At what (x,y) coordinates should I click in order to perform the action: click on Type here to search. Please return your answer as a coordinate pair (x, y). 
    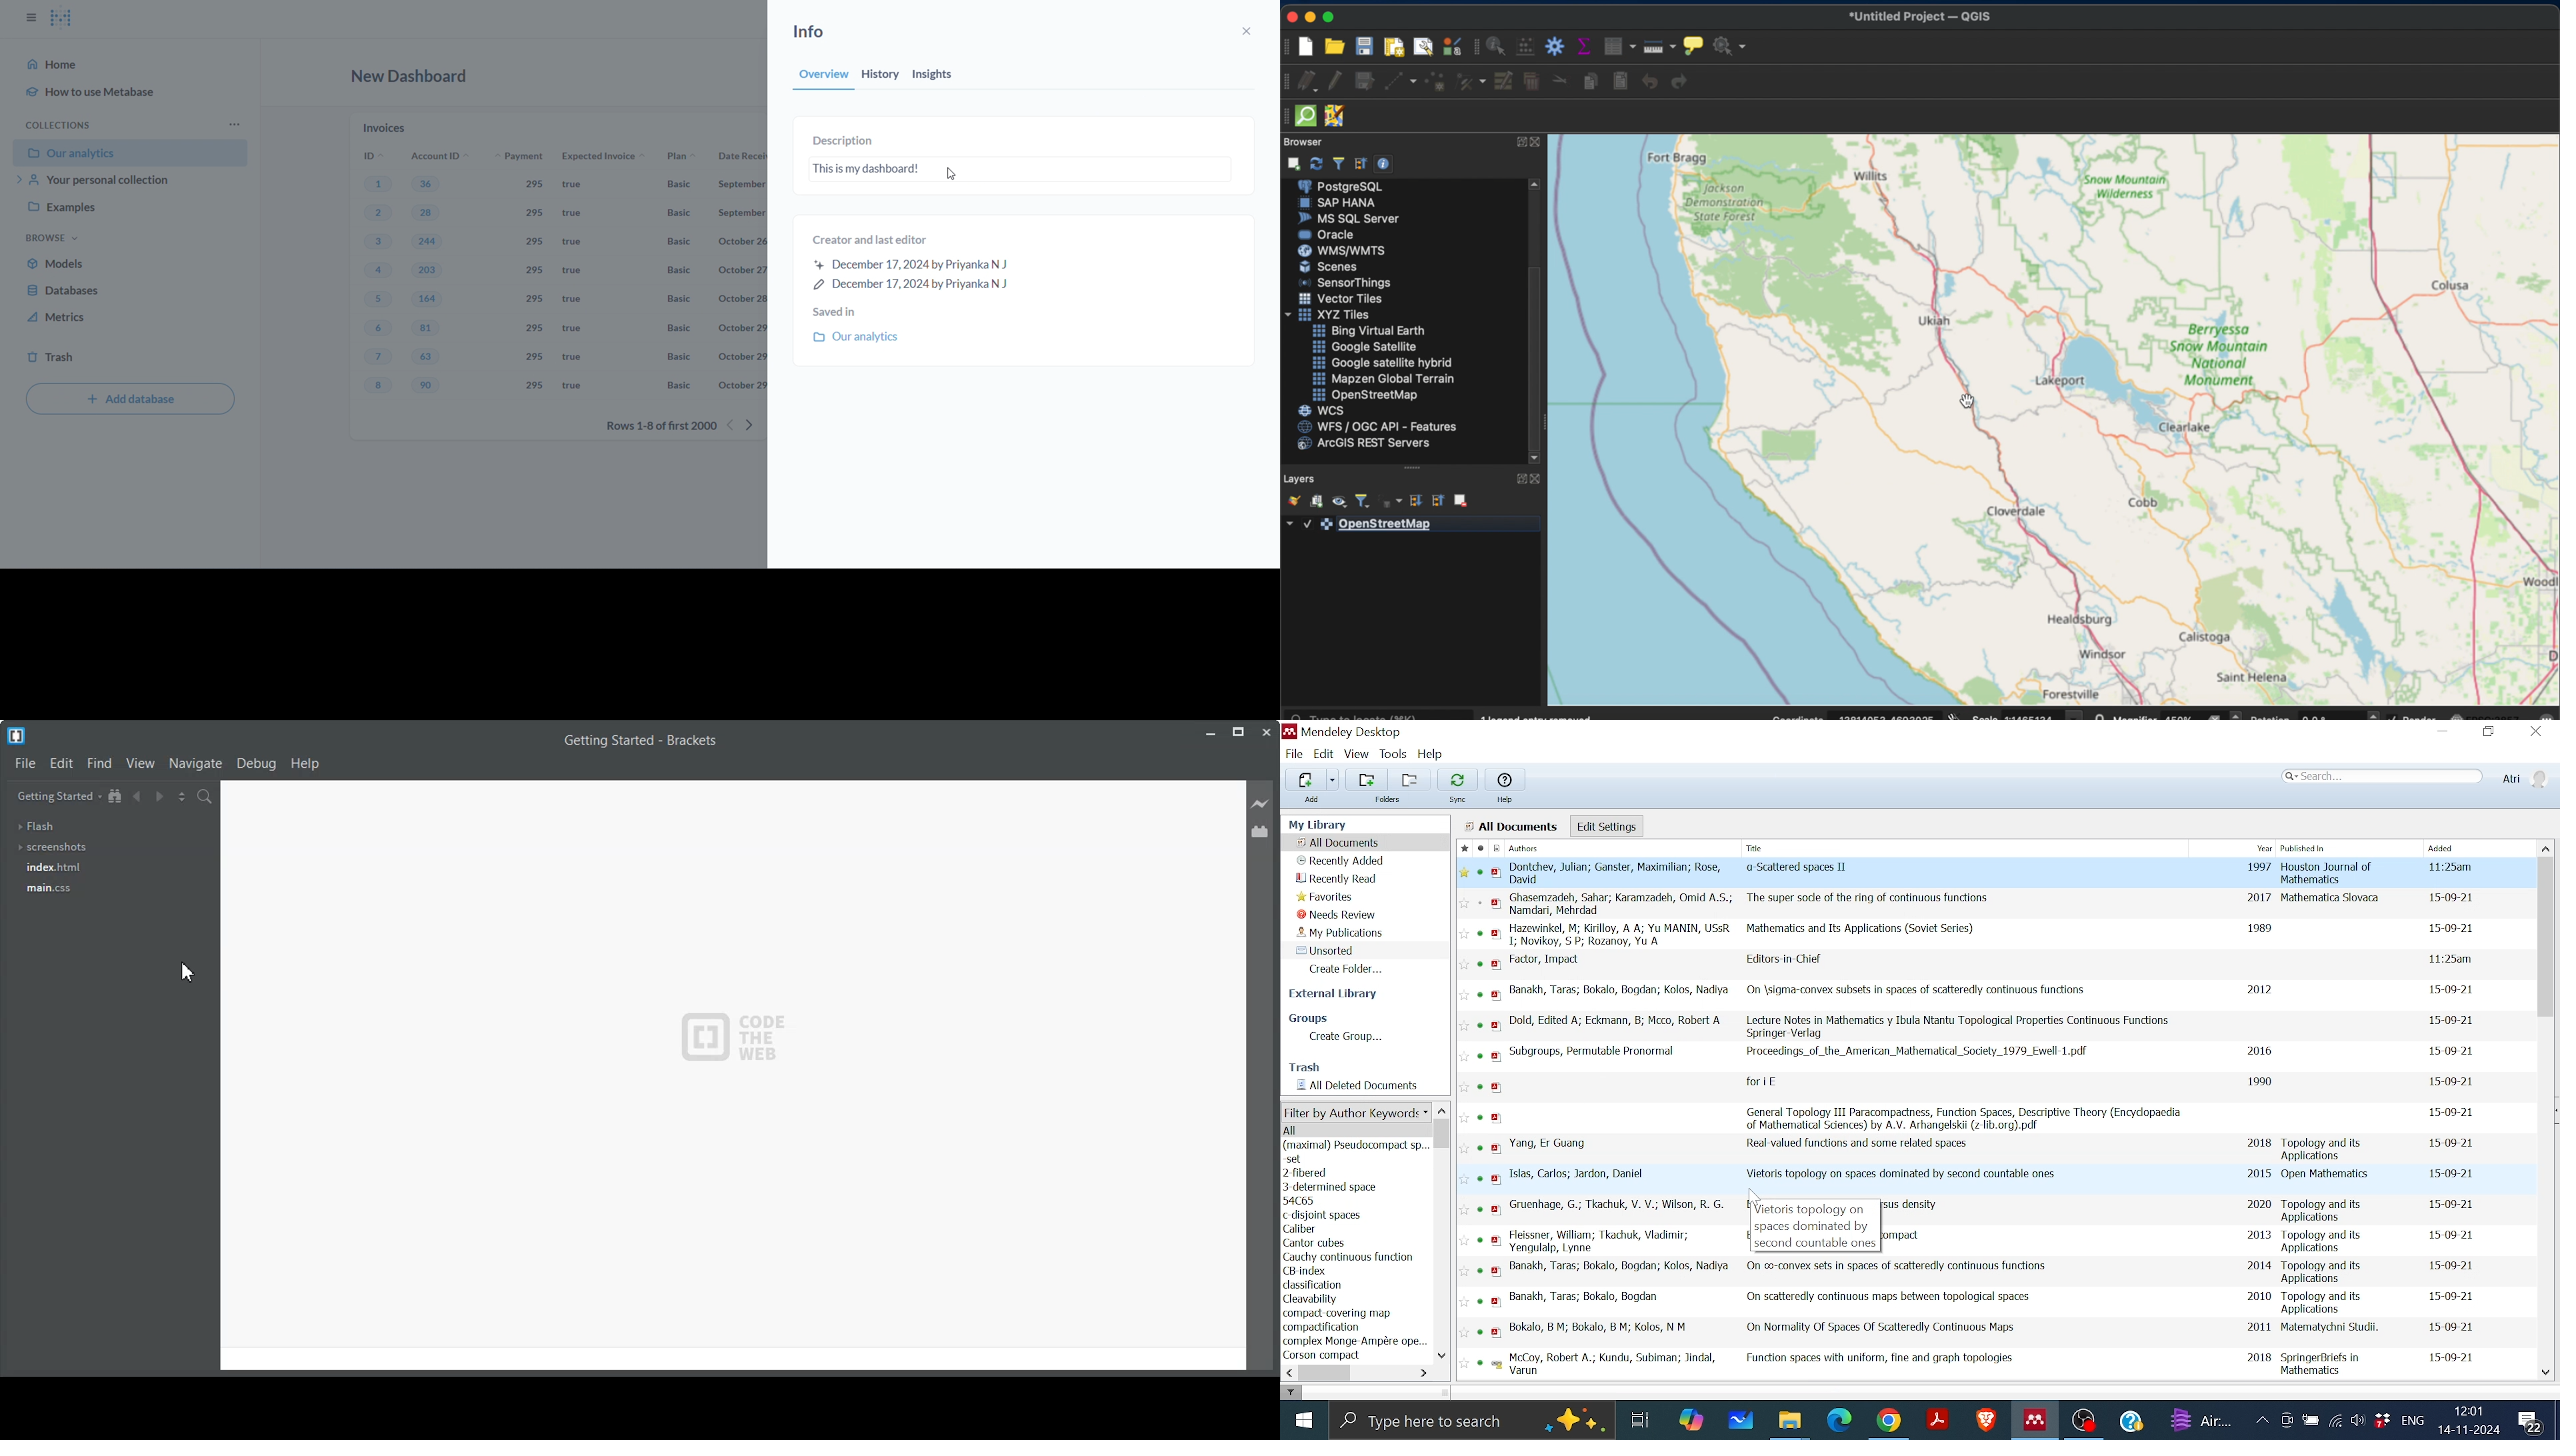
    Looking at the image, I should click on (1472, 1421).